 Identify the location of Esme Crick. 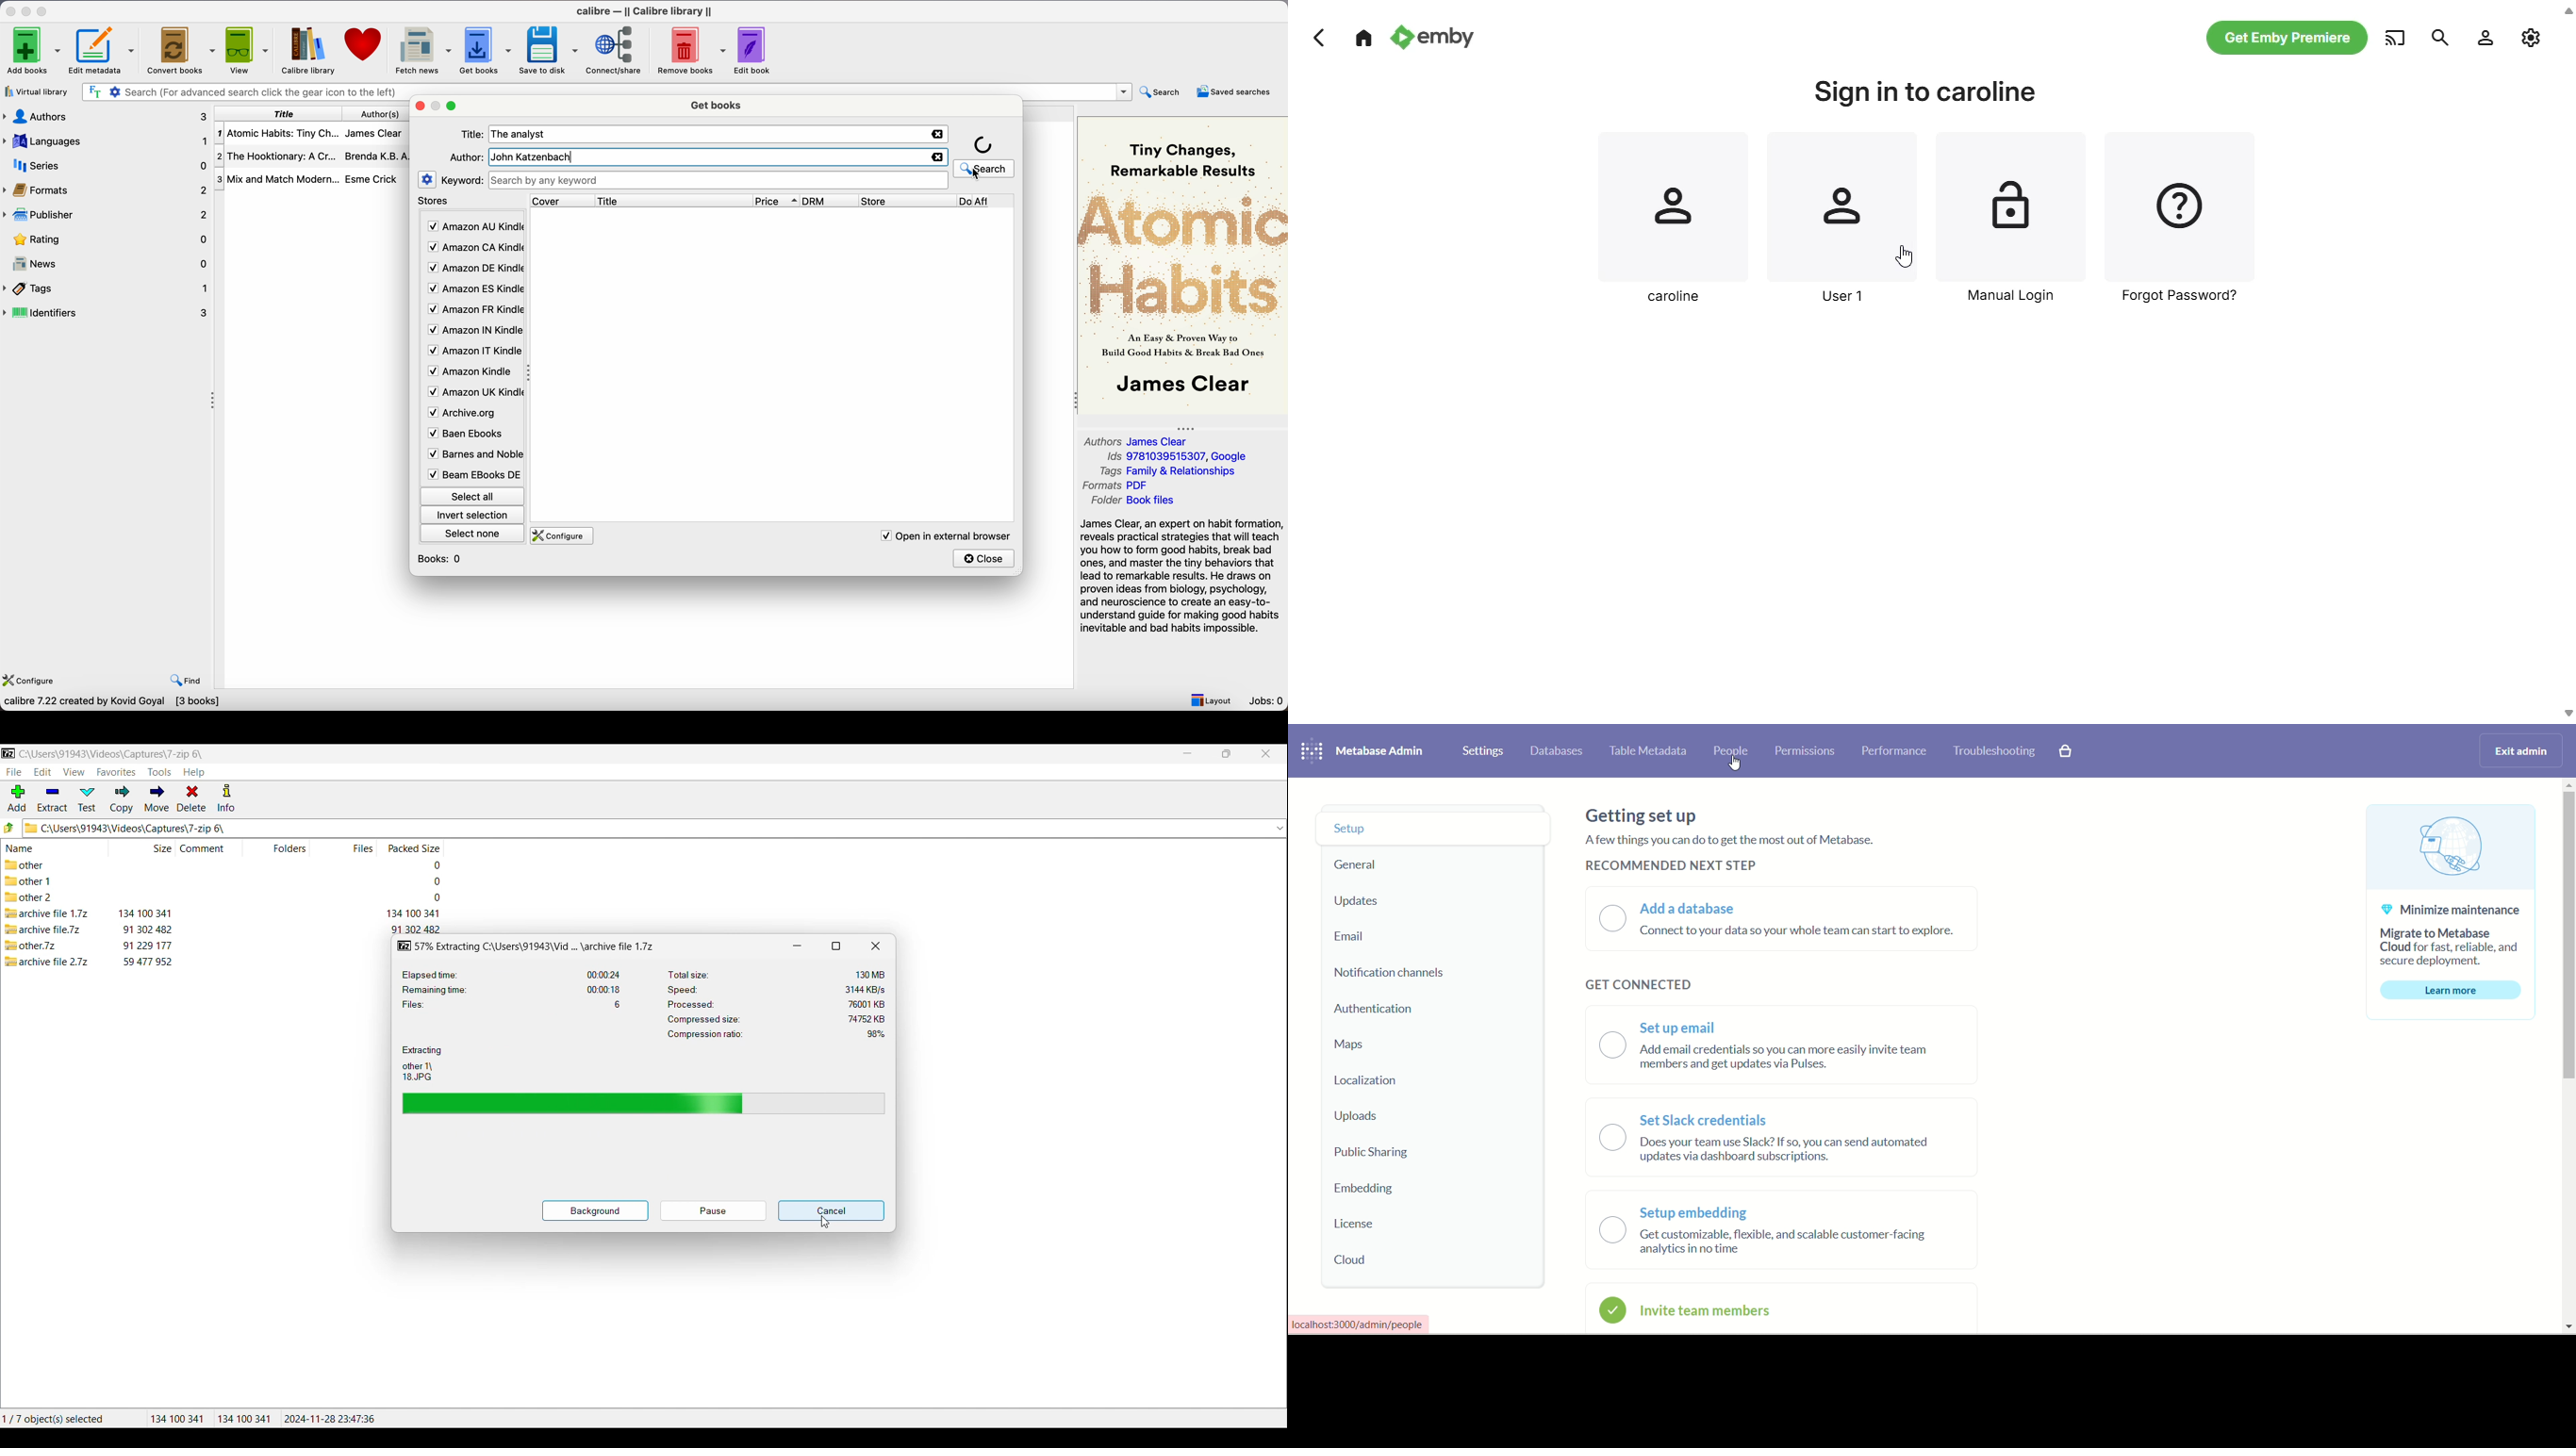
(371, 179).